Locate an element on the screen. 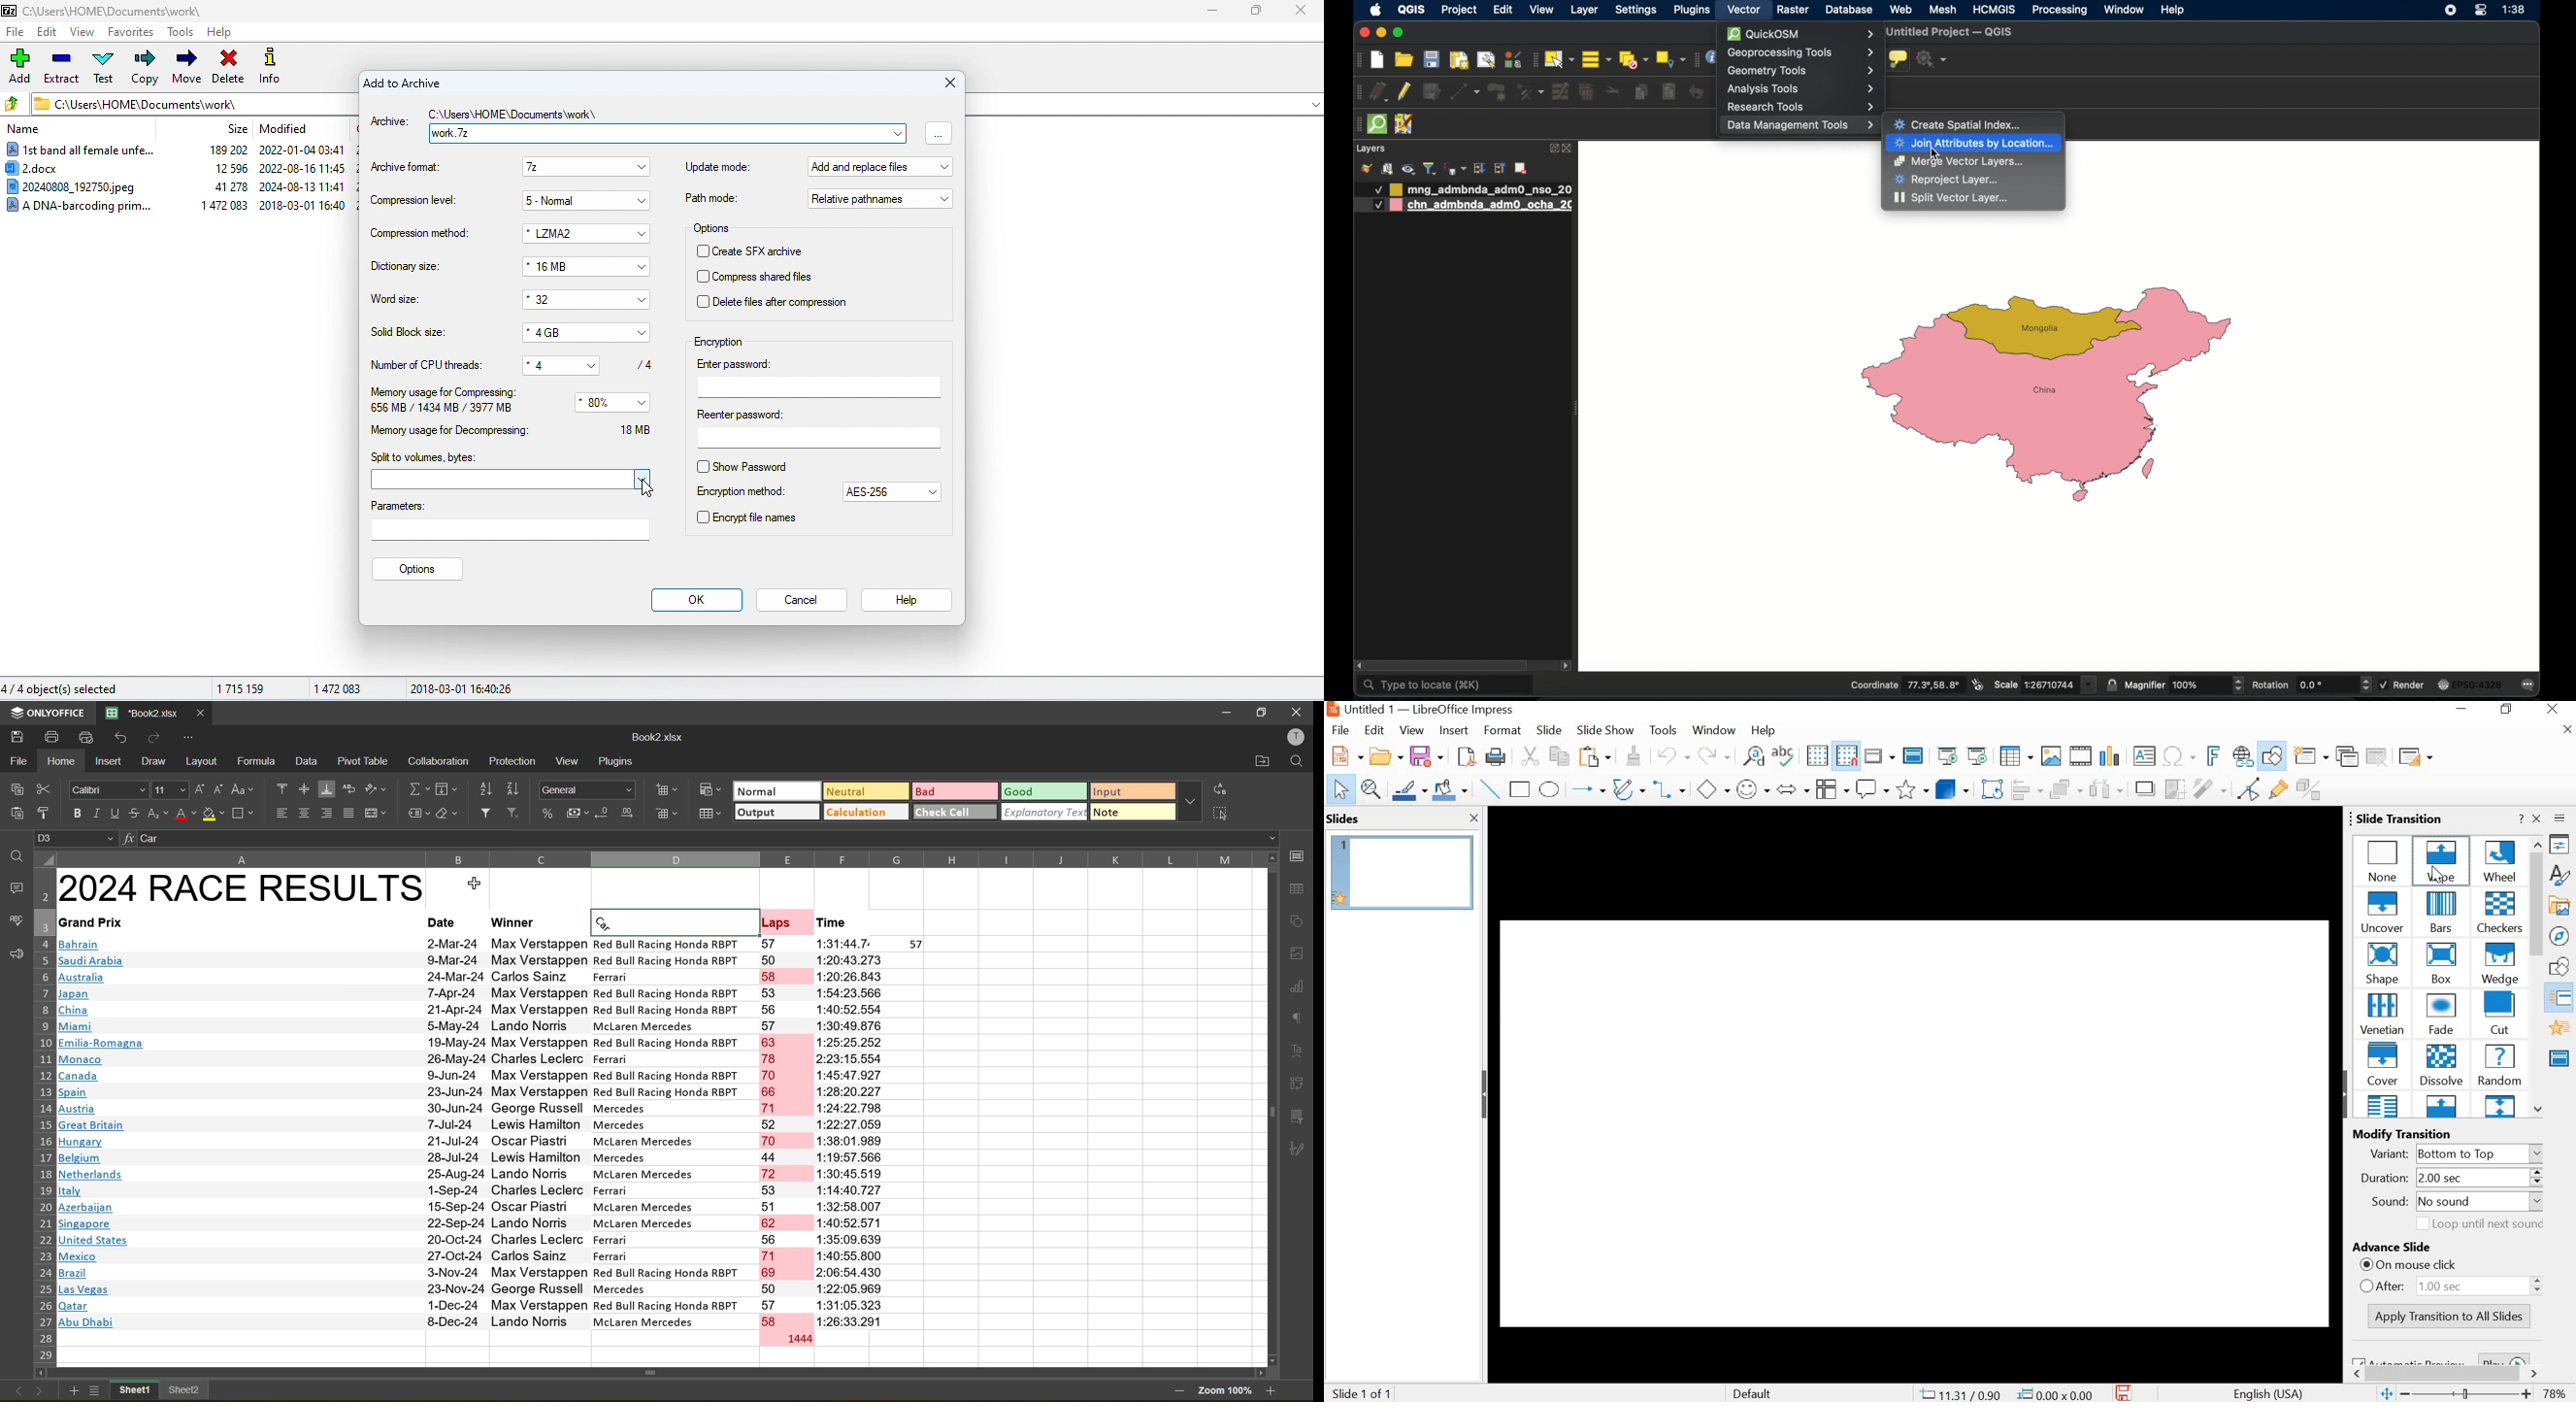 The image size is (2576, 1428). cut is located at coordinates (44, 788).